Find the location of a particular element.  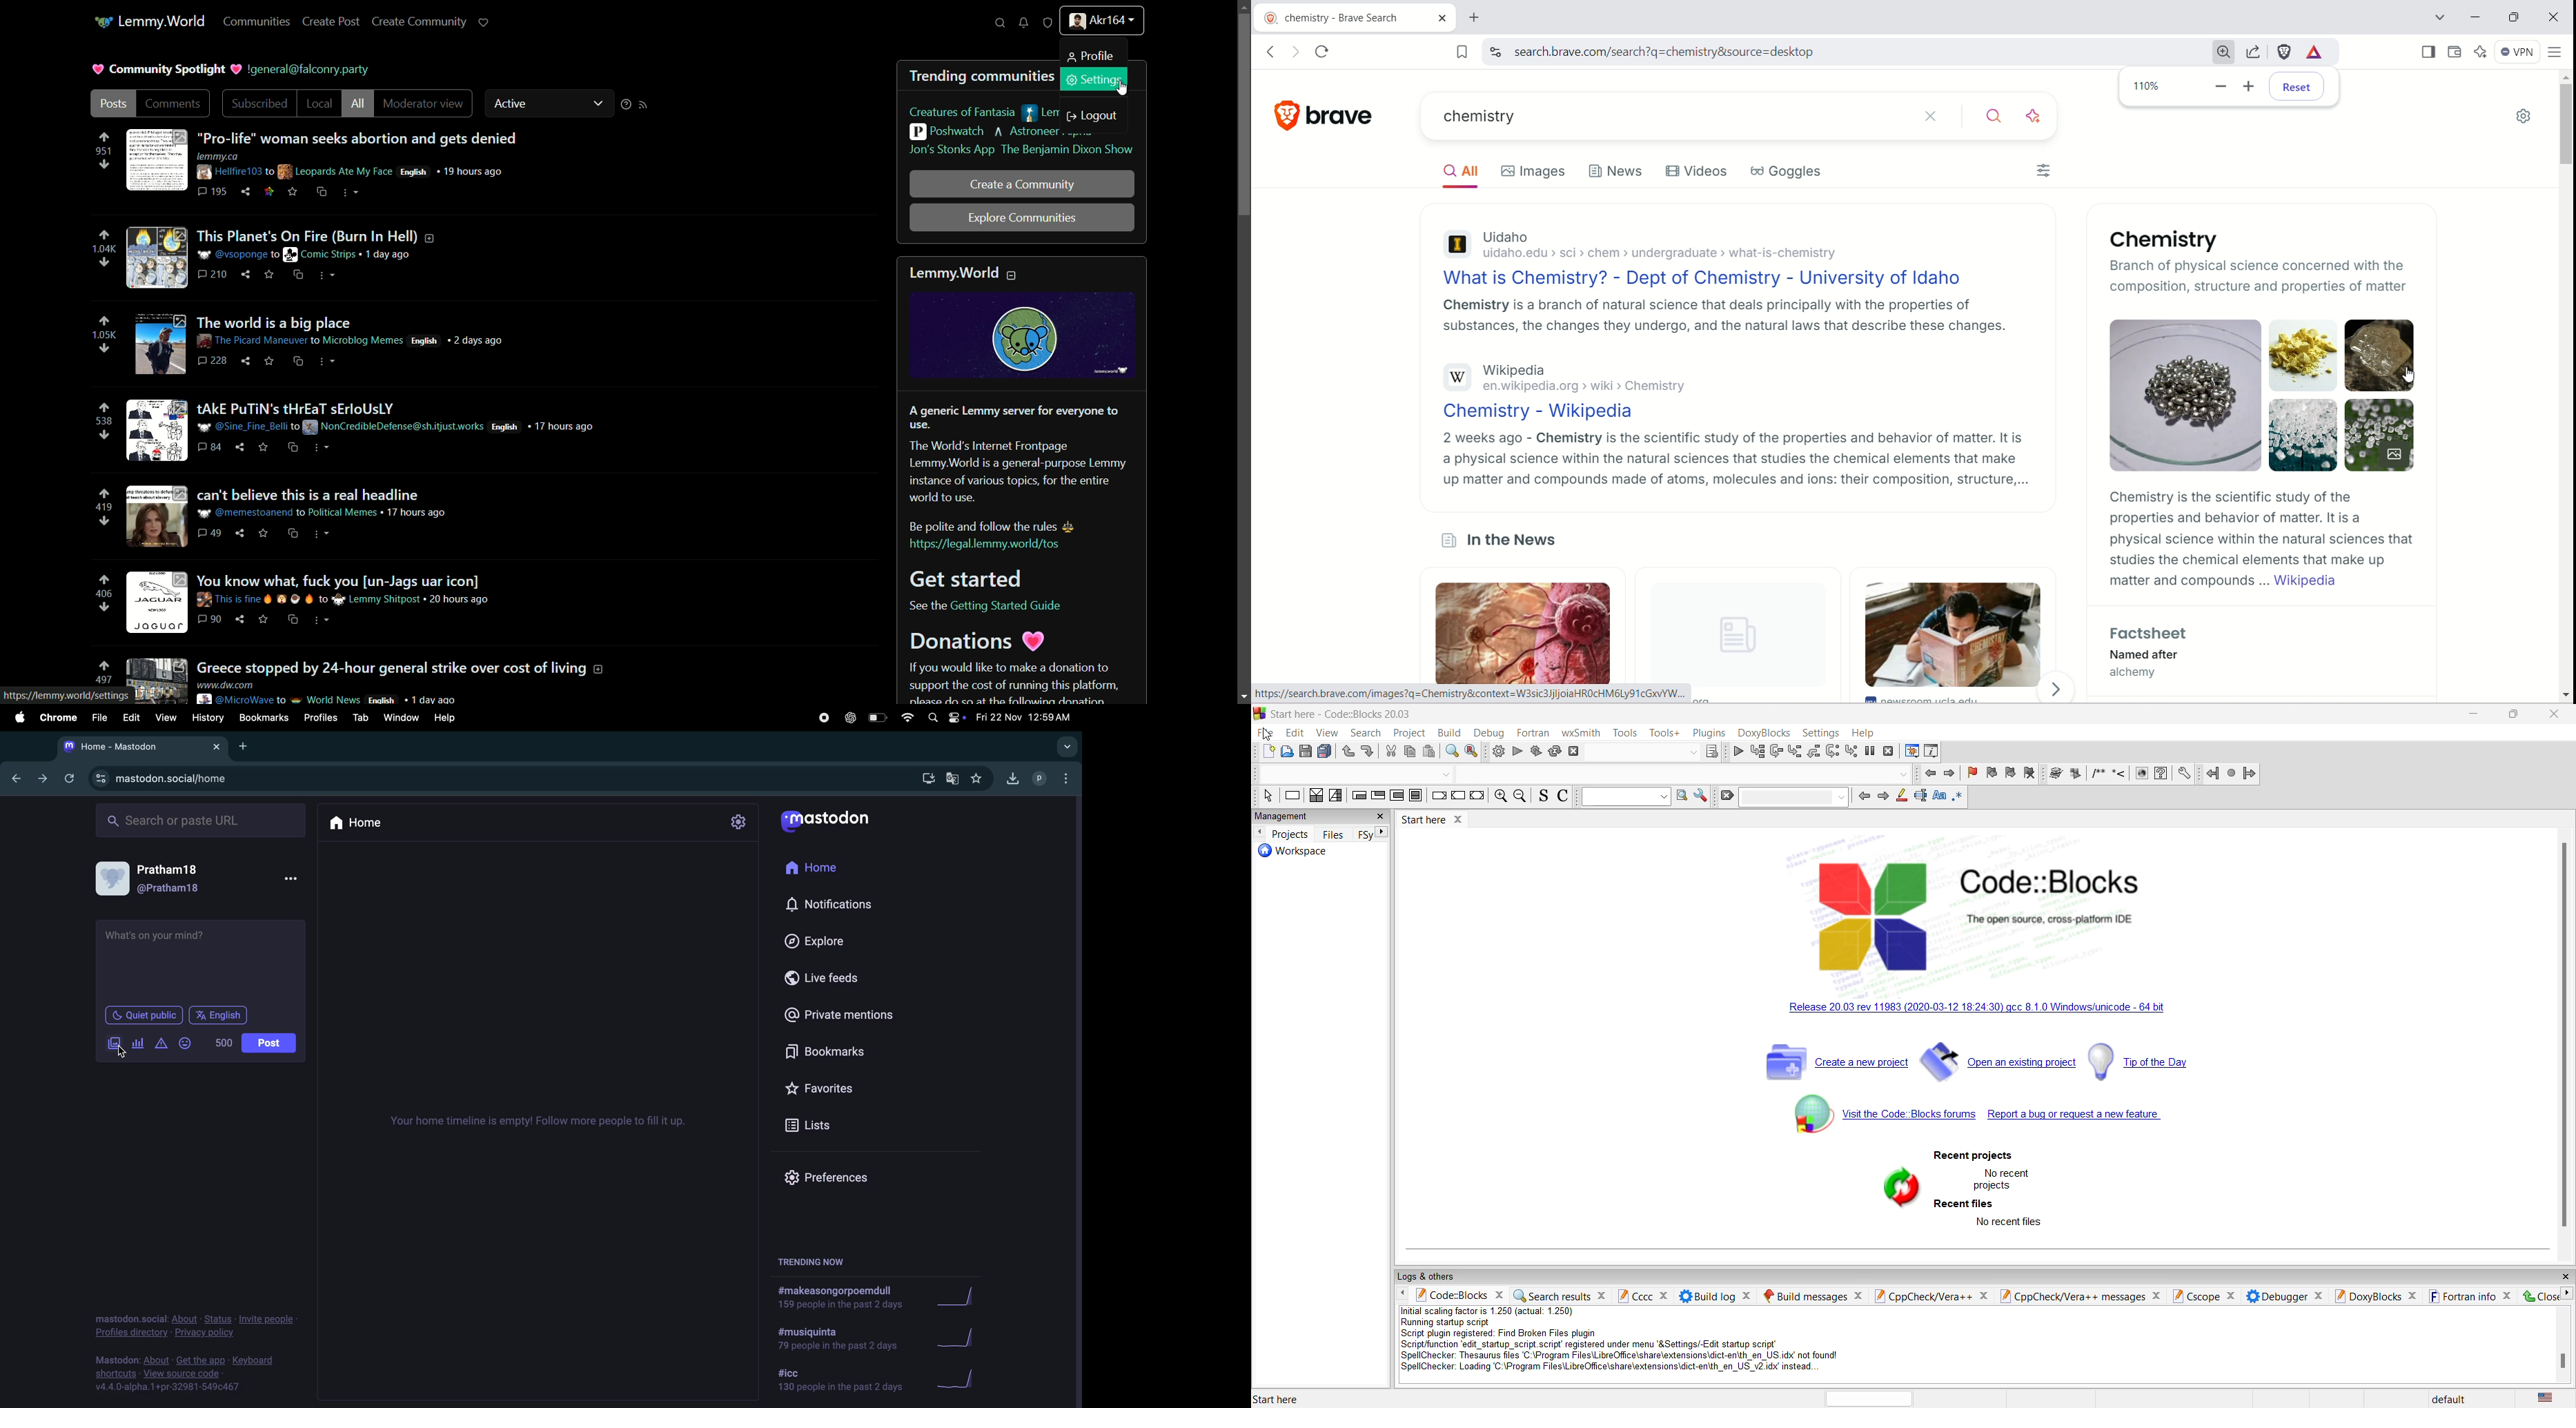

Uidaho logo is located at coordinates (1454, 244).